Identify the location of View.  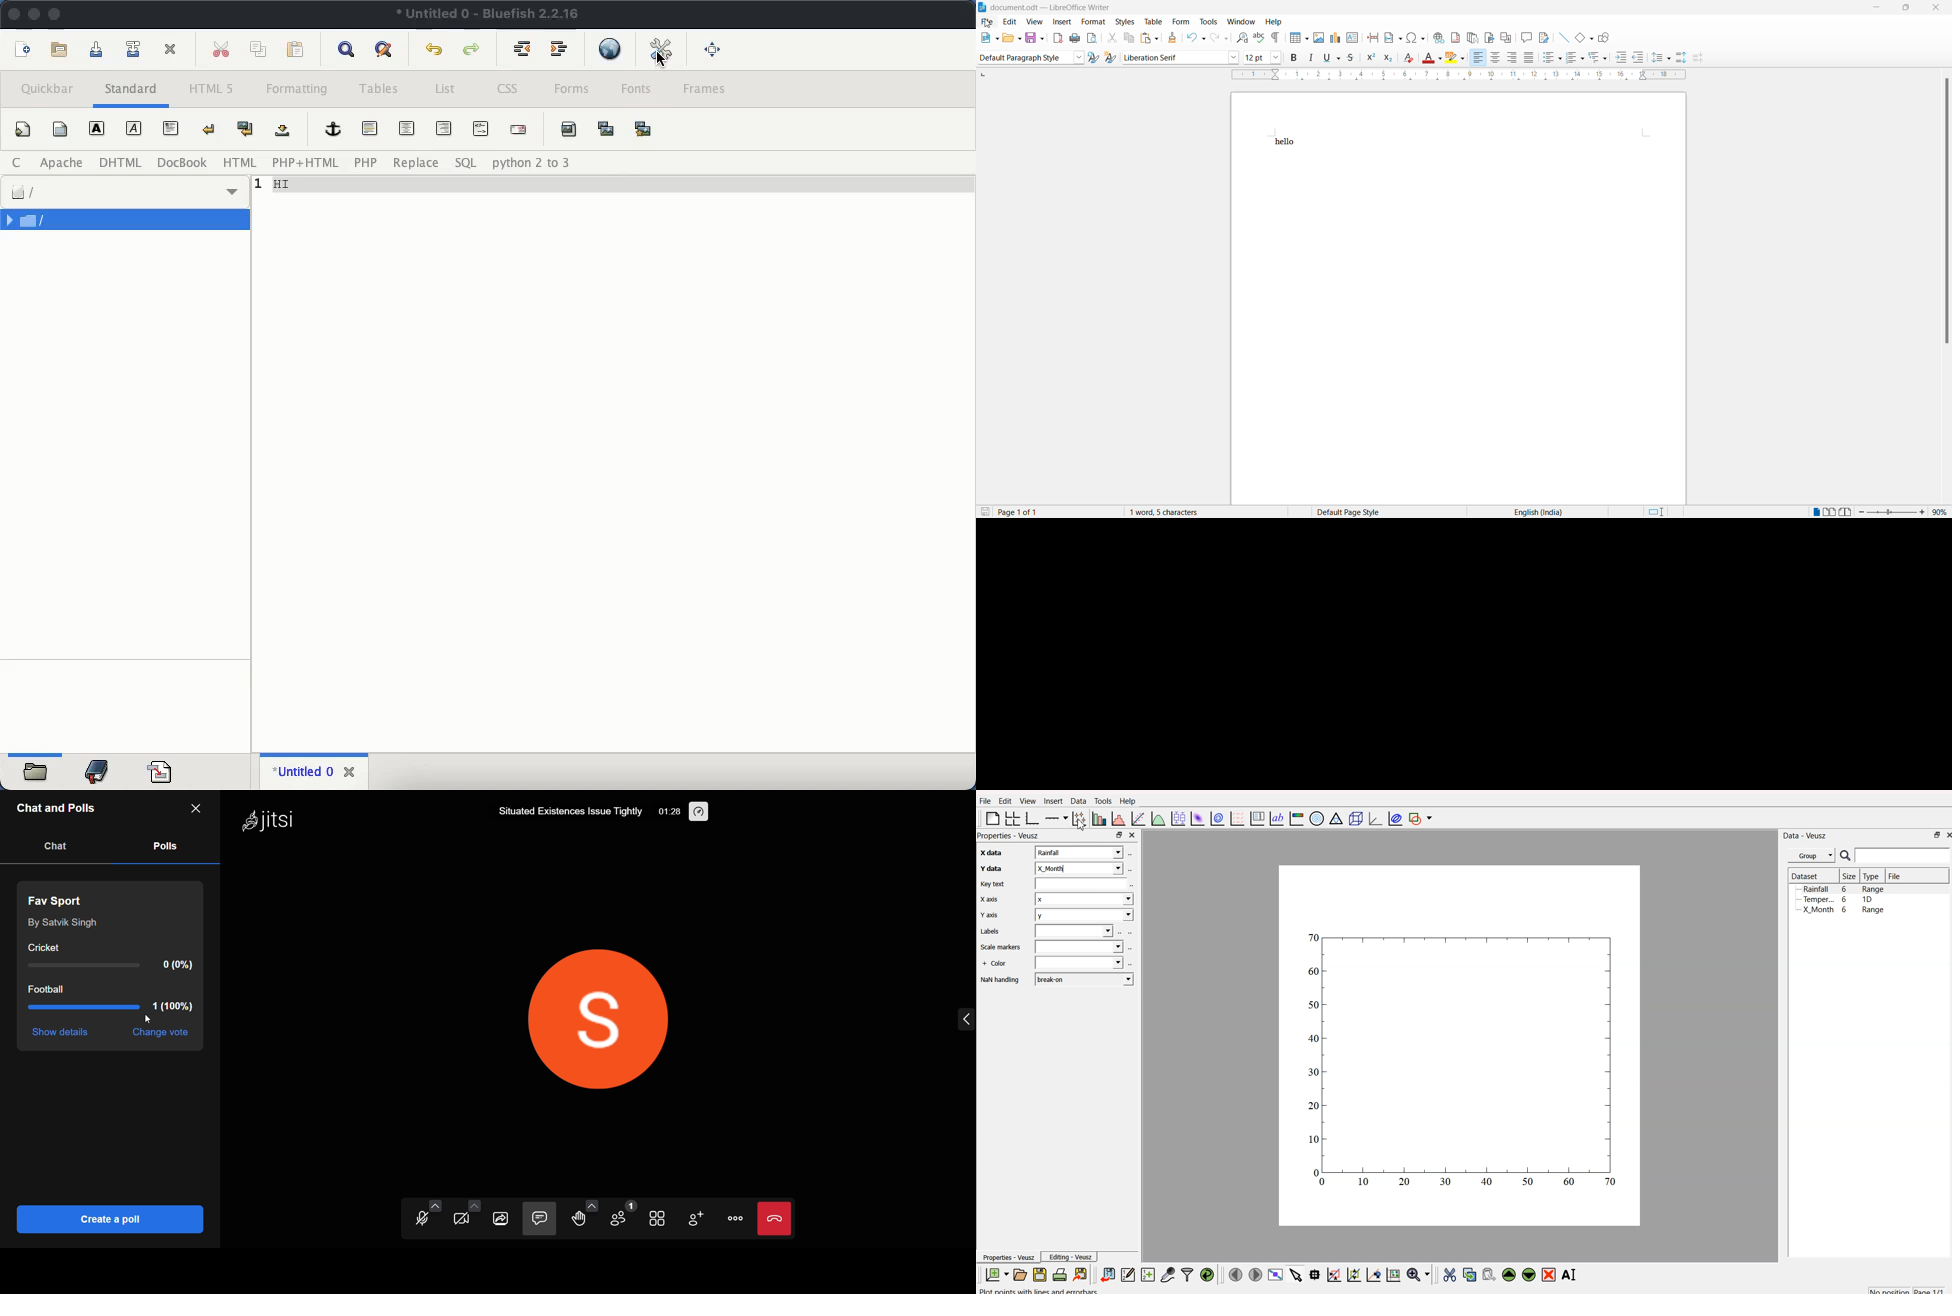
(1033, 22).